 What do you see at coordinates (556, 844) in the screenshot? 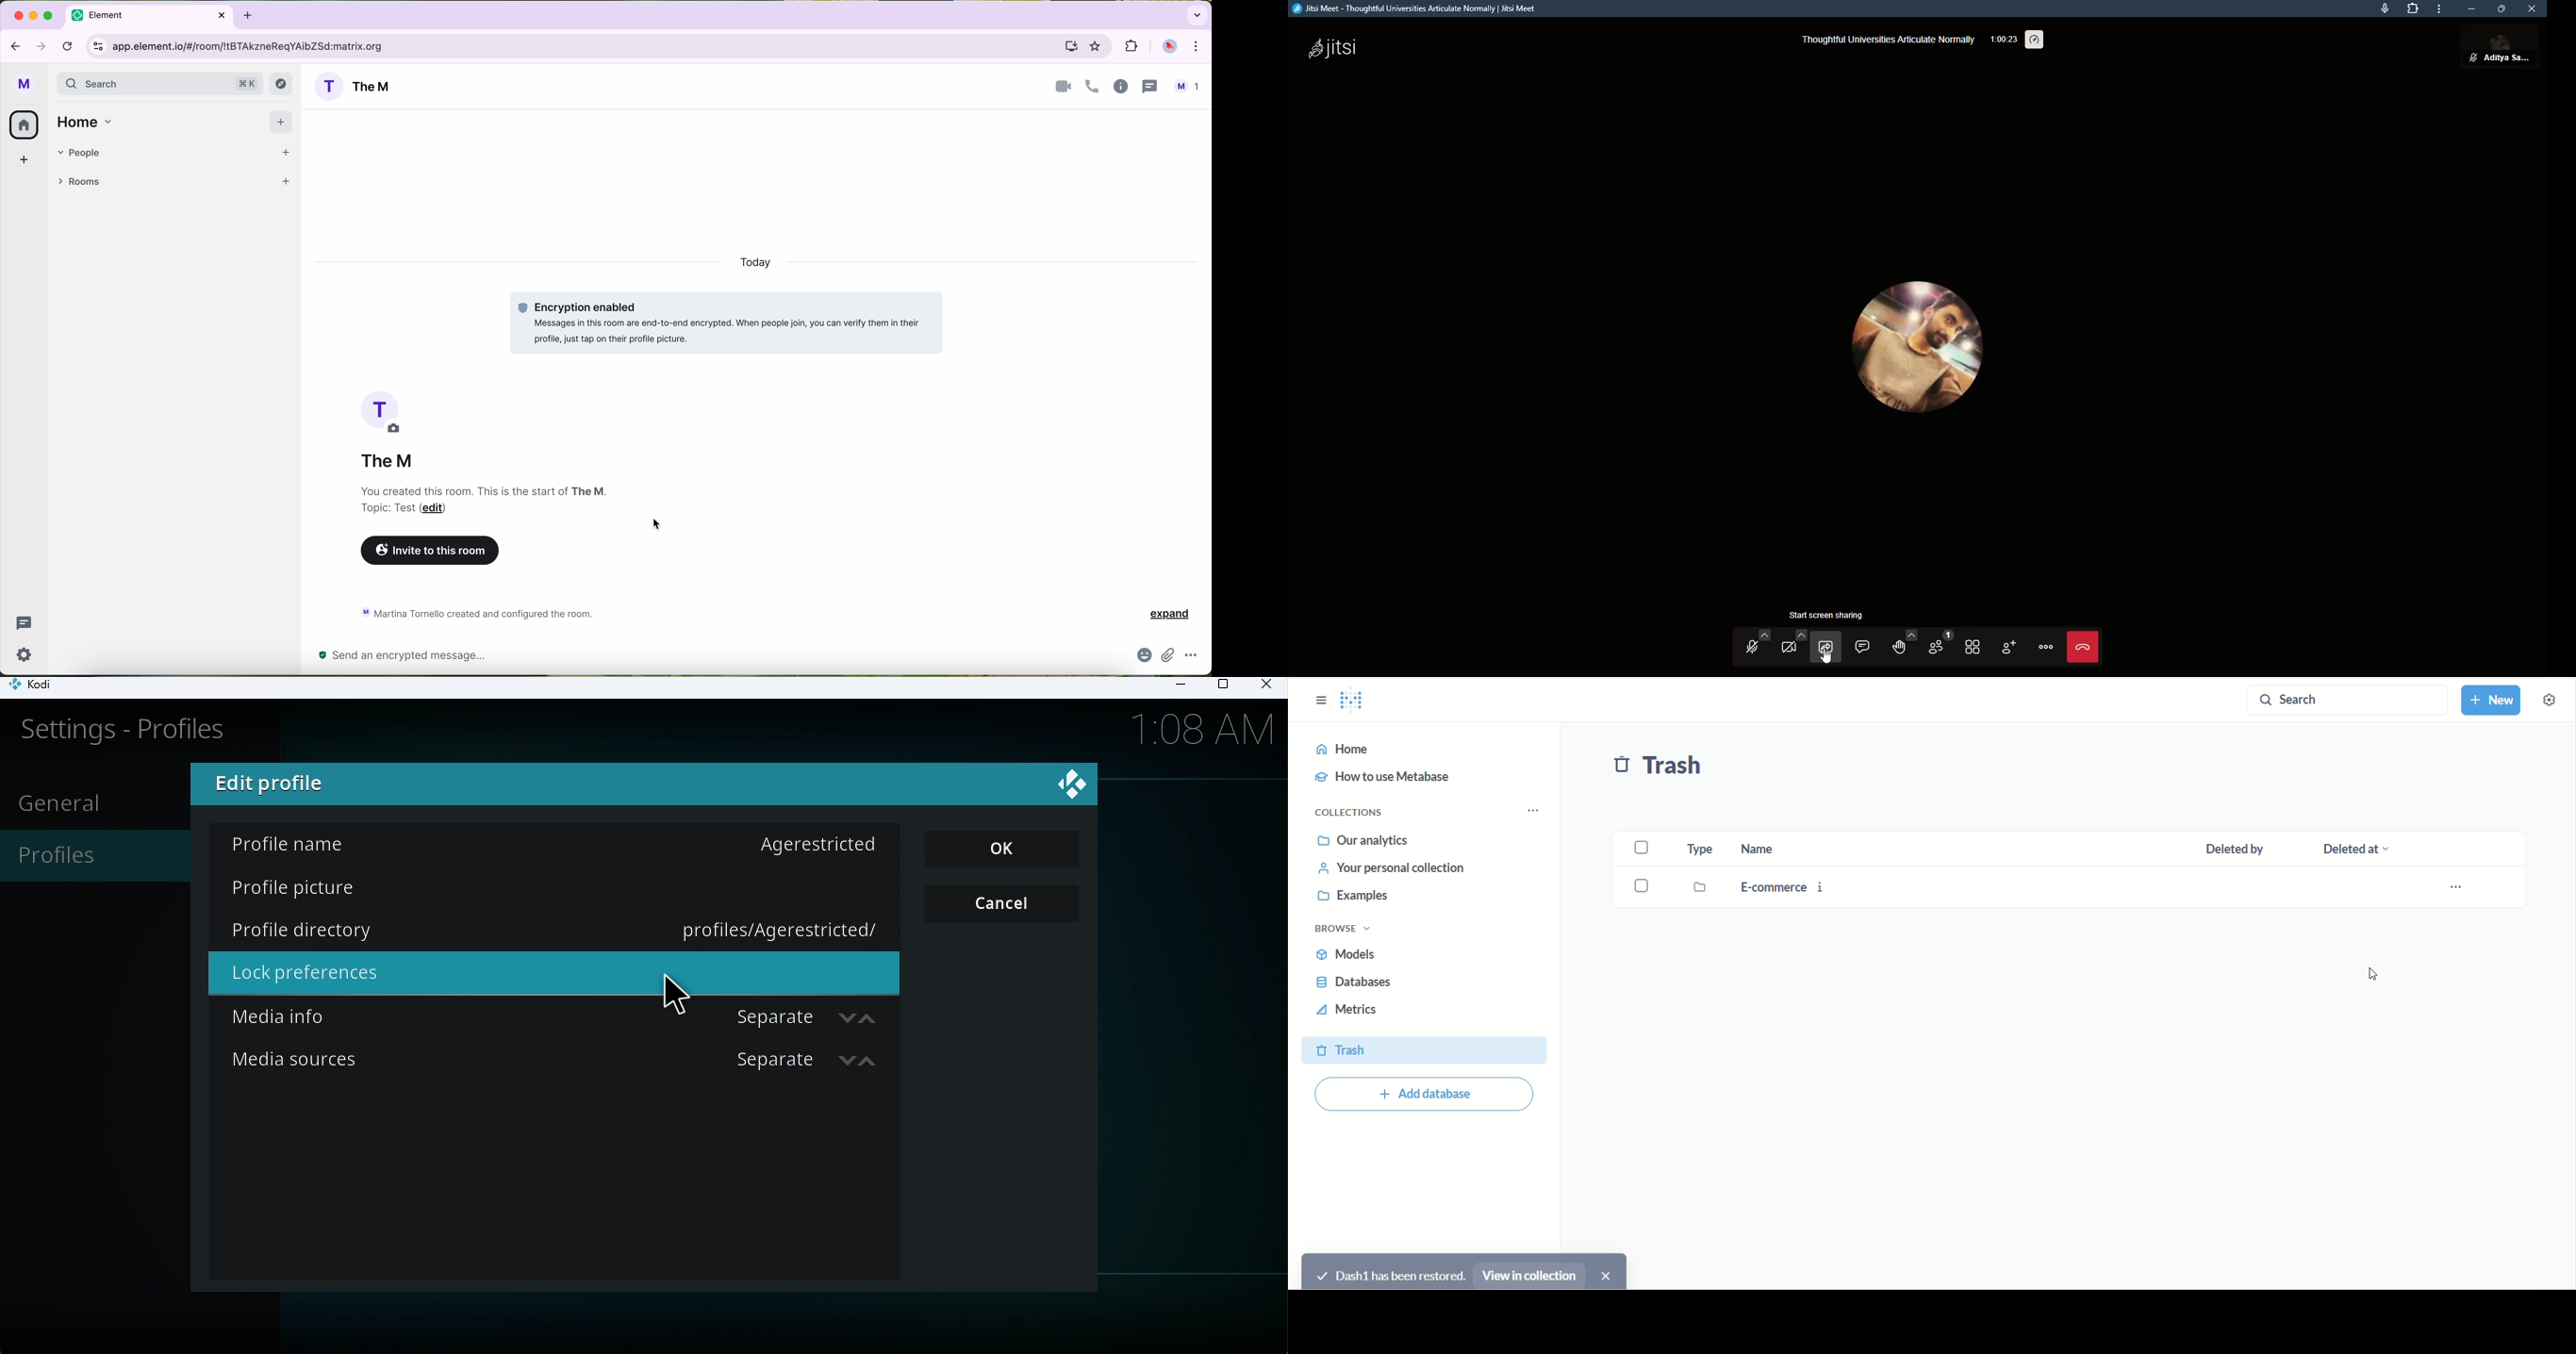
I see `Profile name` at bounding box center [556, 844].